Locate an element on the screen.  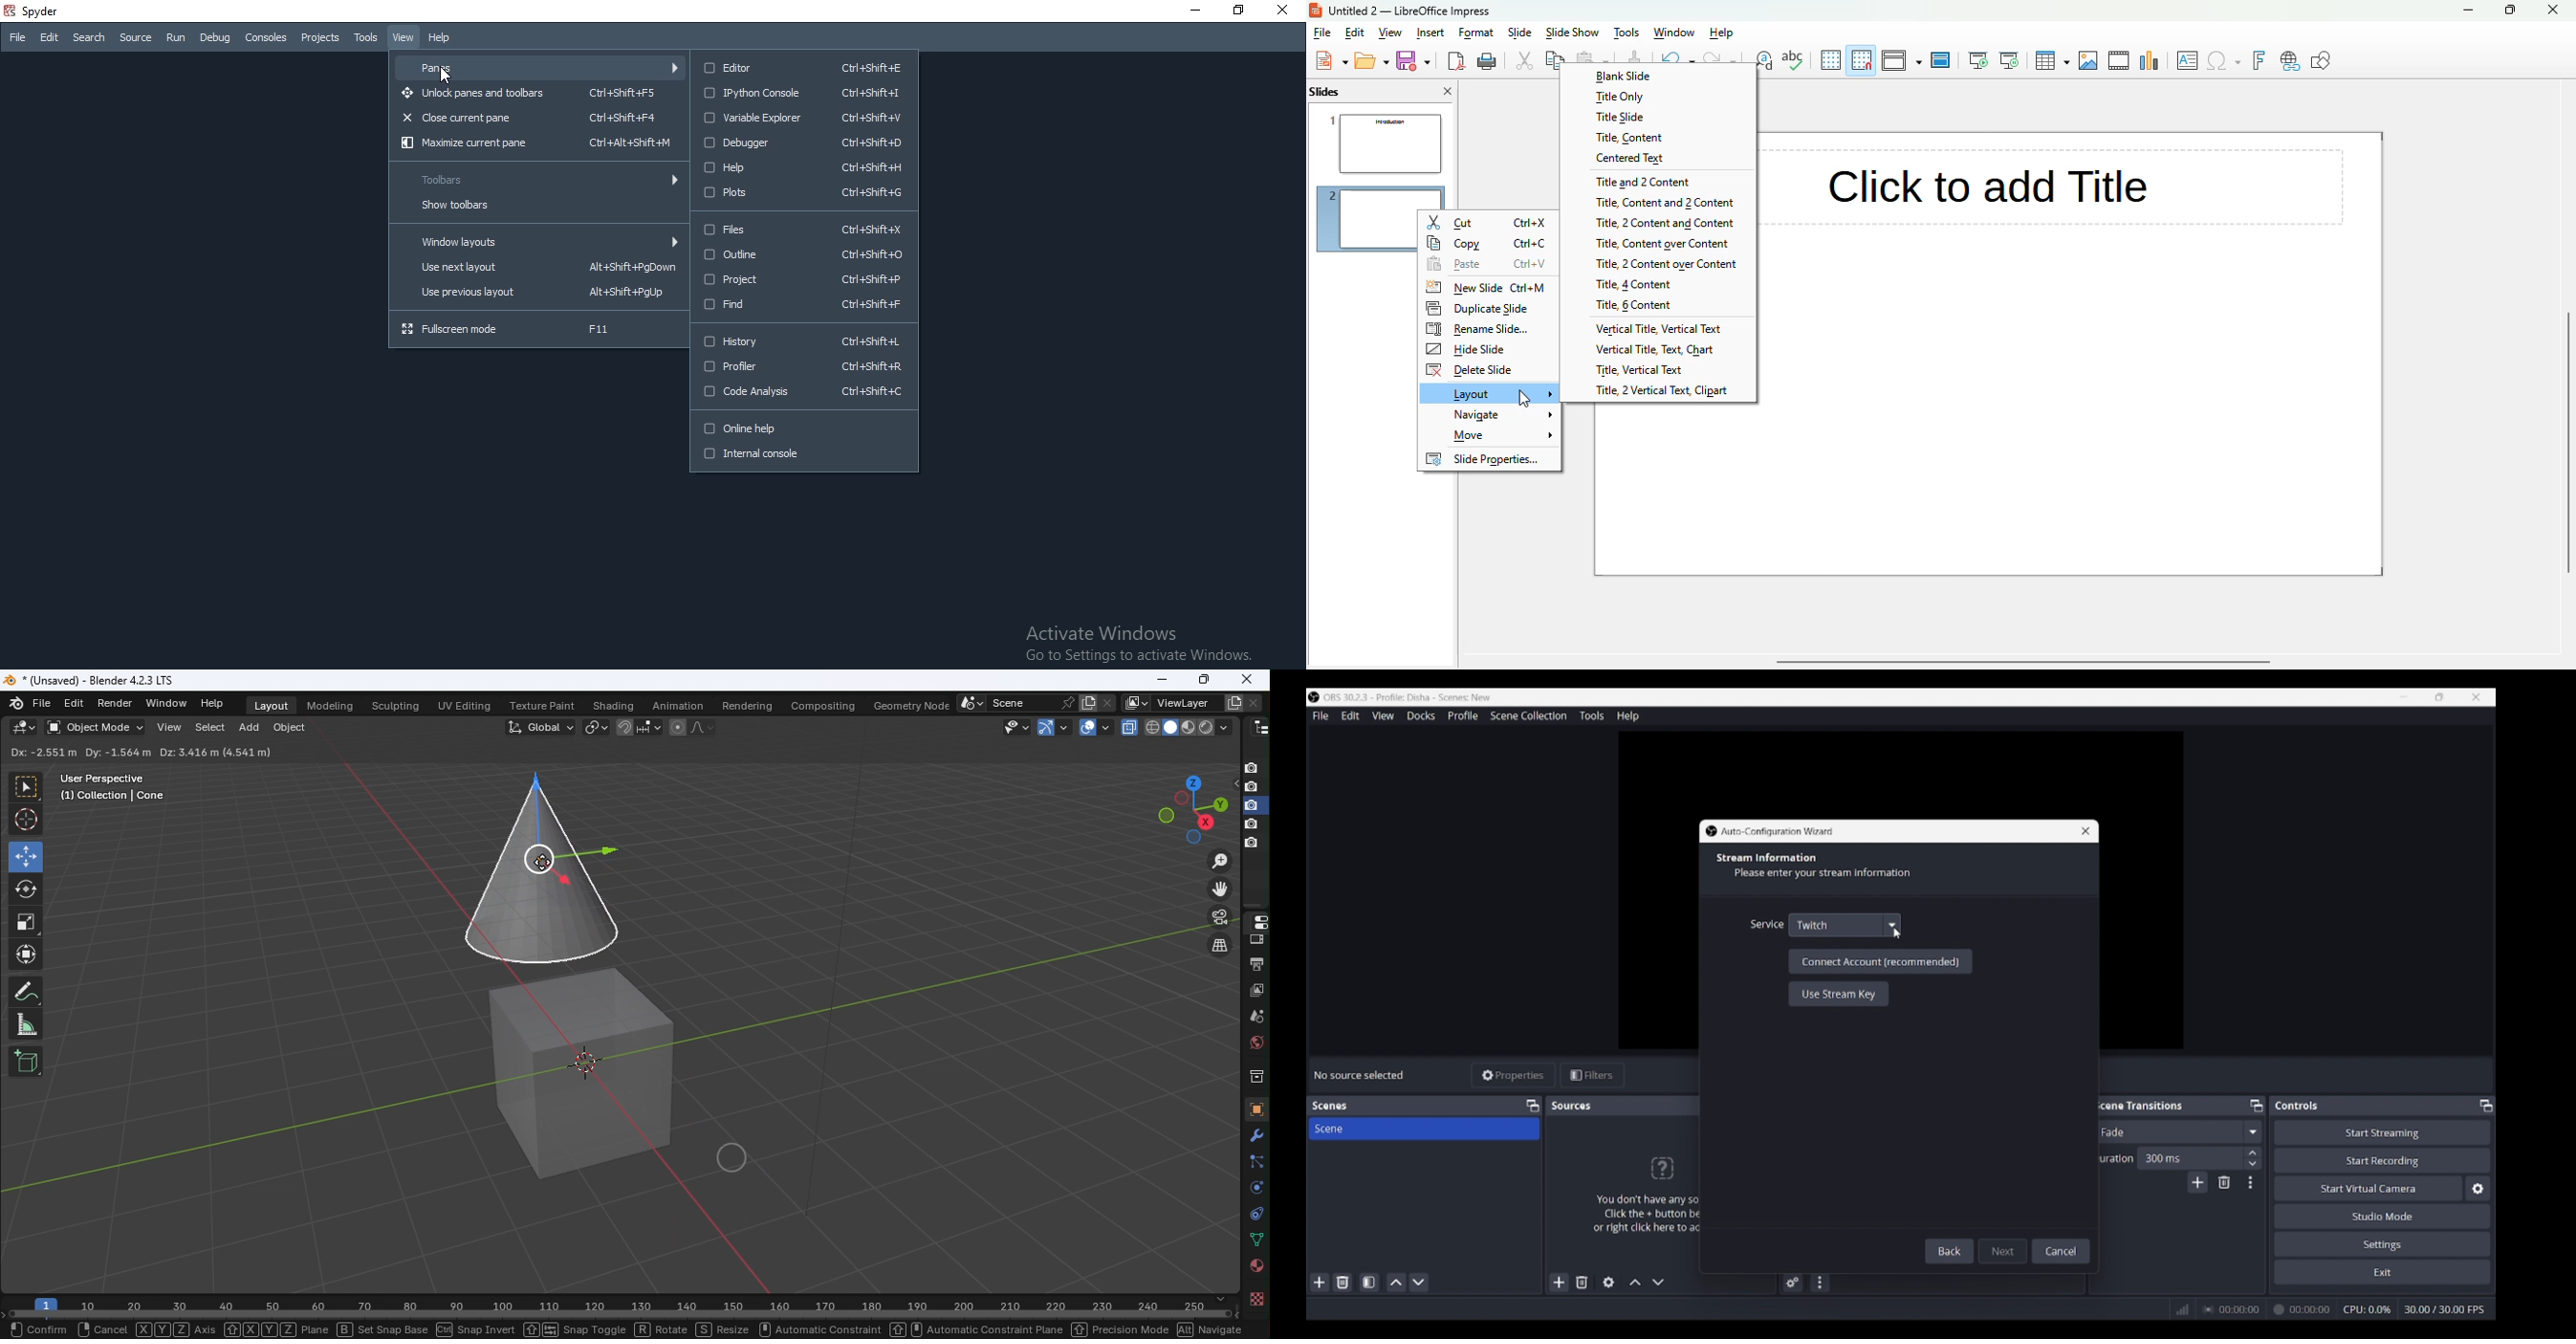
View is located at coordinates (404, 38).